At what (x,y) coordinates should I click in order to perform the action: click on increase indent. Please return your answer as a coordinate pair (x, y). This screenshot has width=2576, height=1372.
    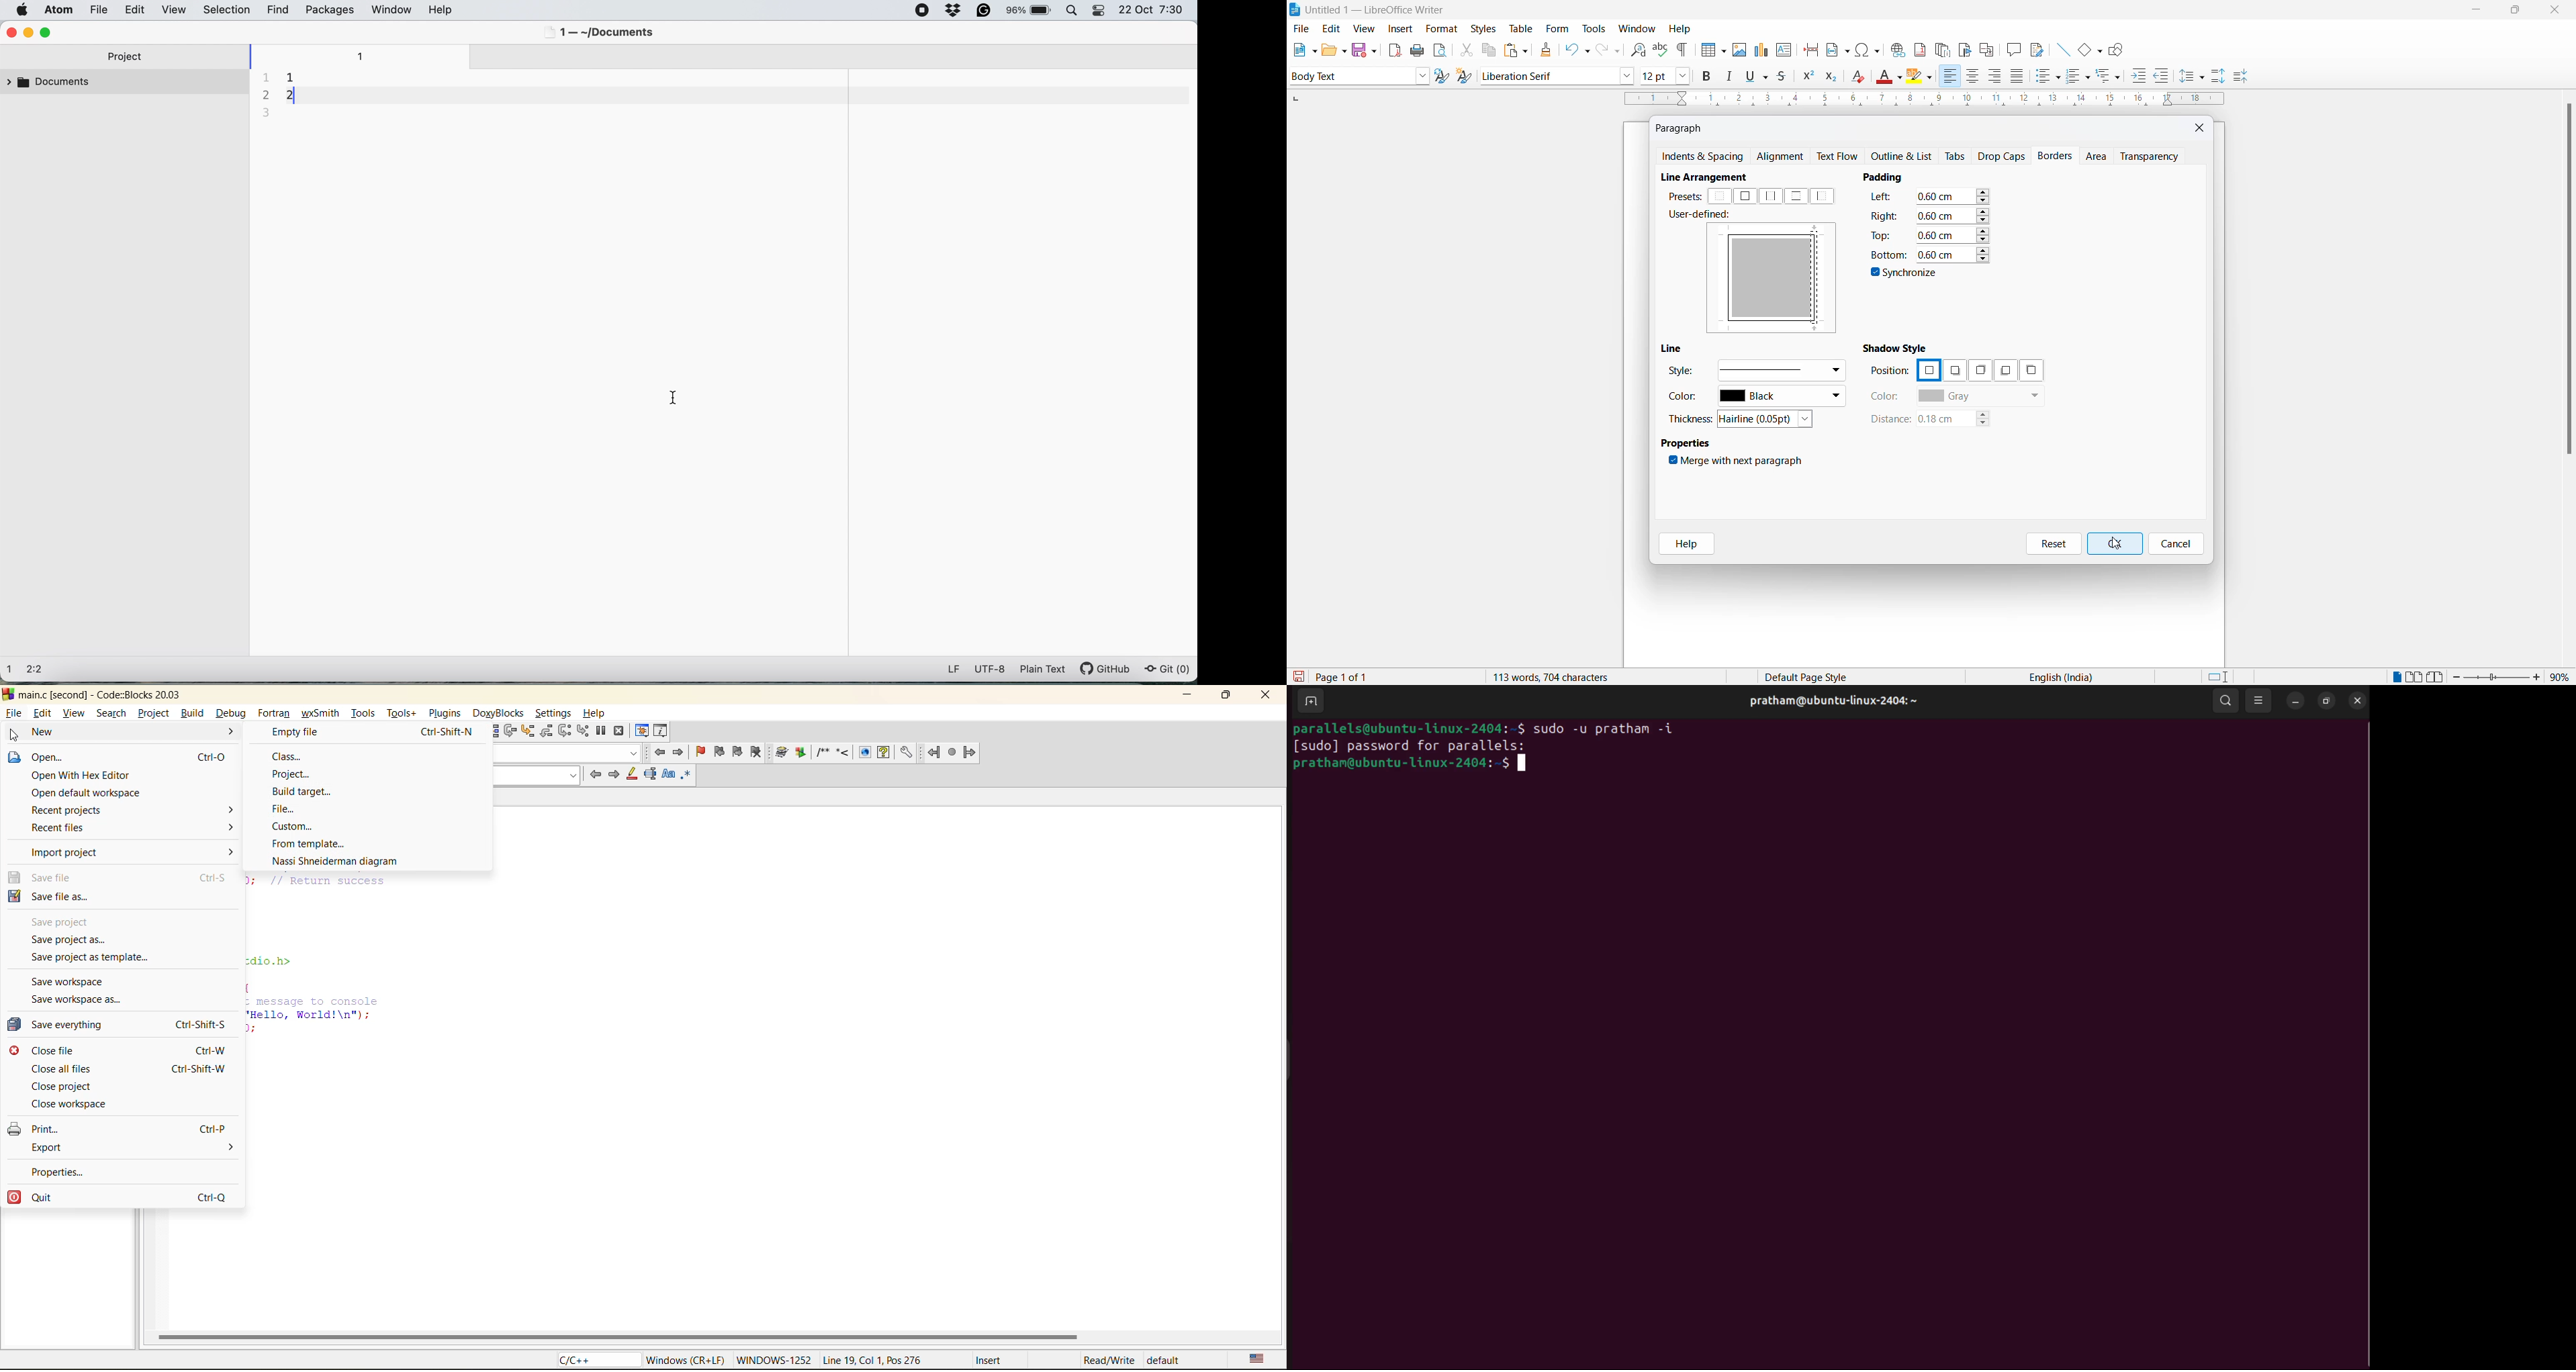
    Looking at the image, I should click on (2143, 77).